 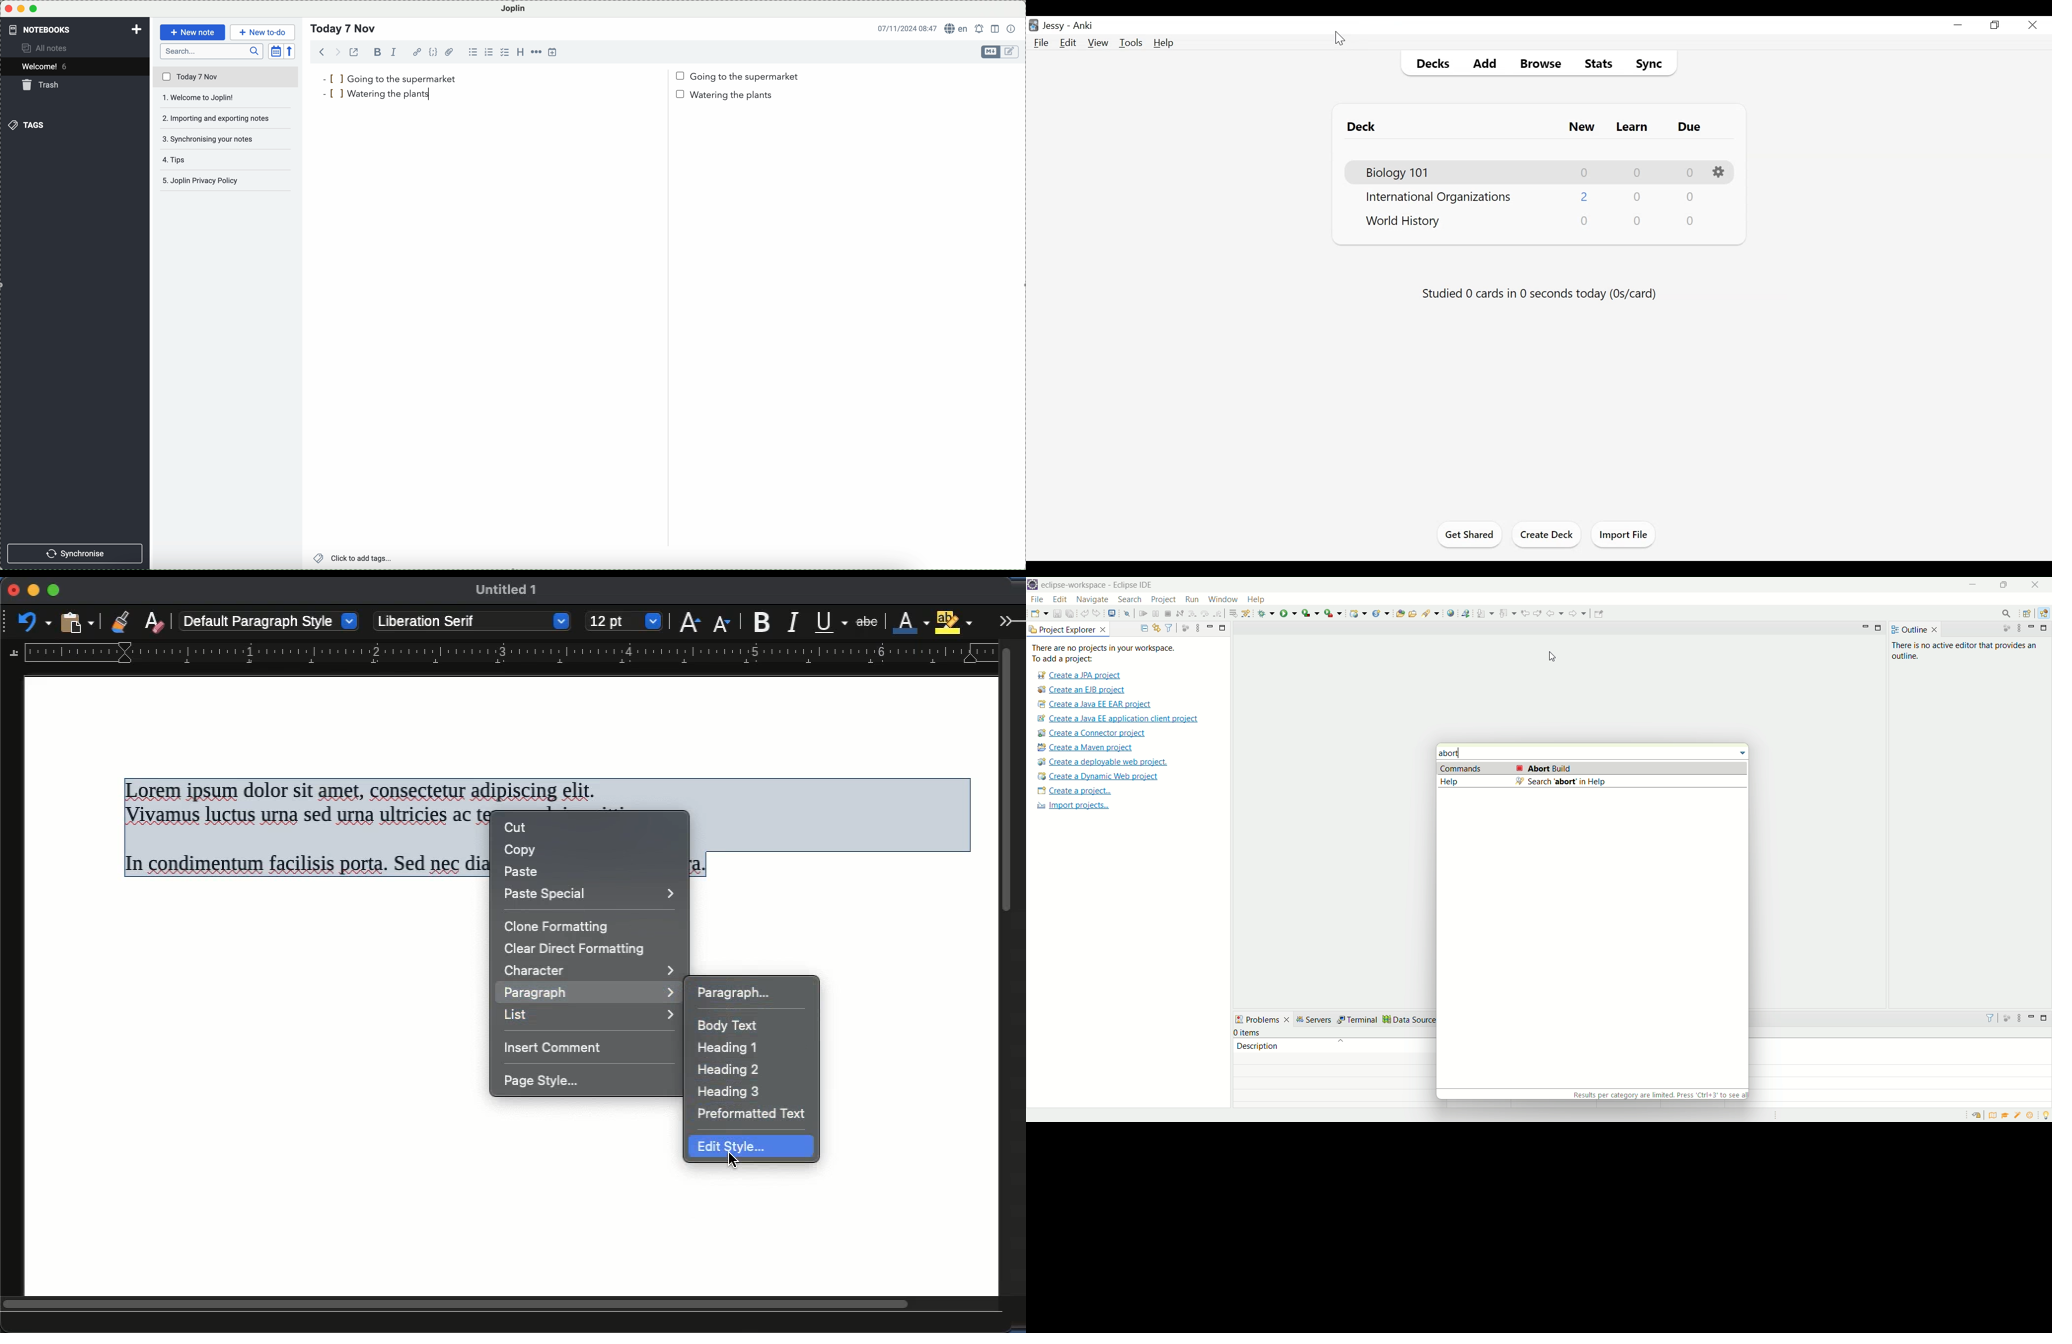 I want to click on run, so click(x=1191, y=598).